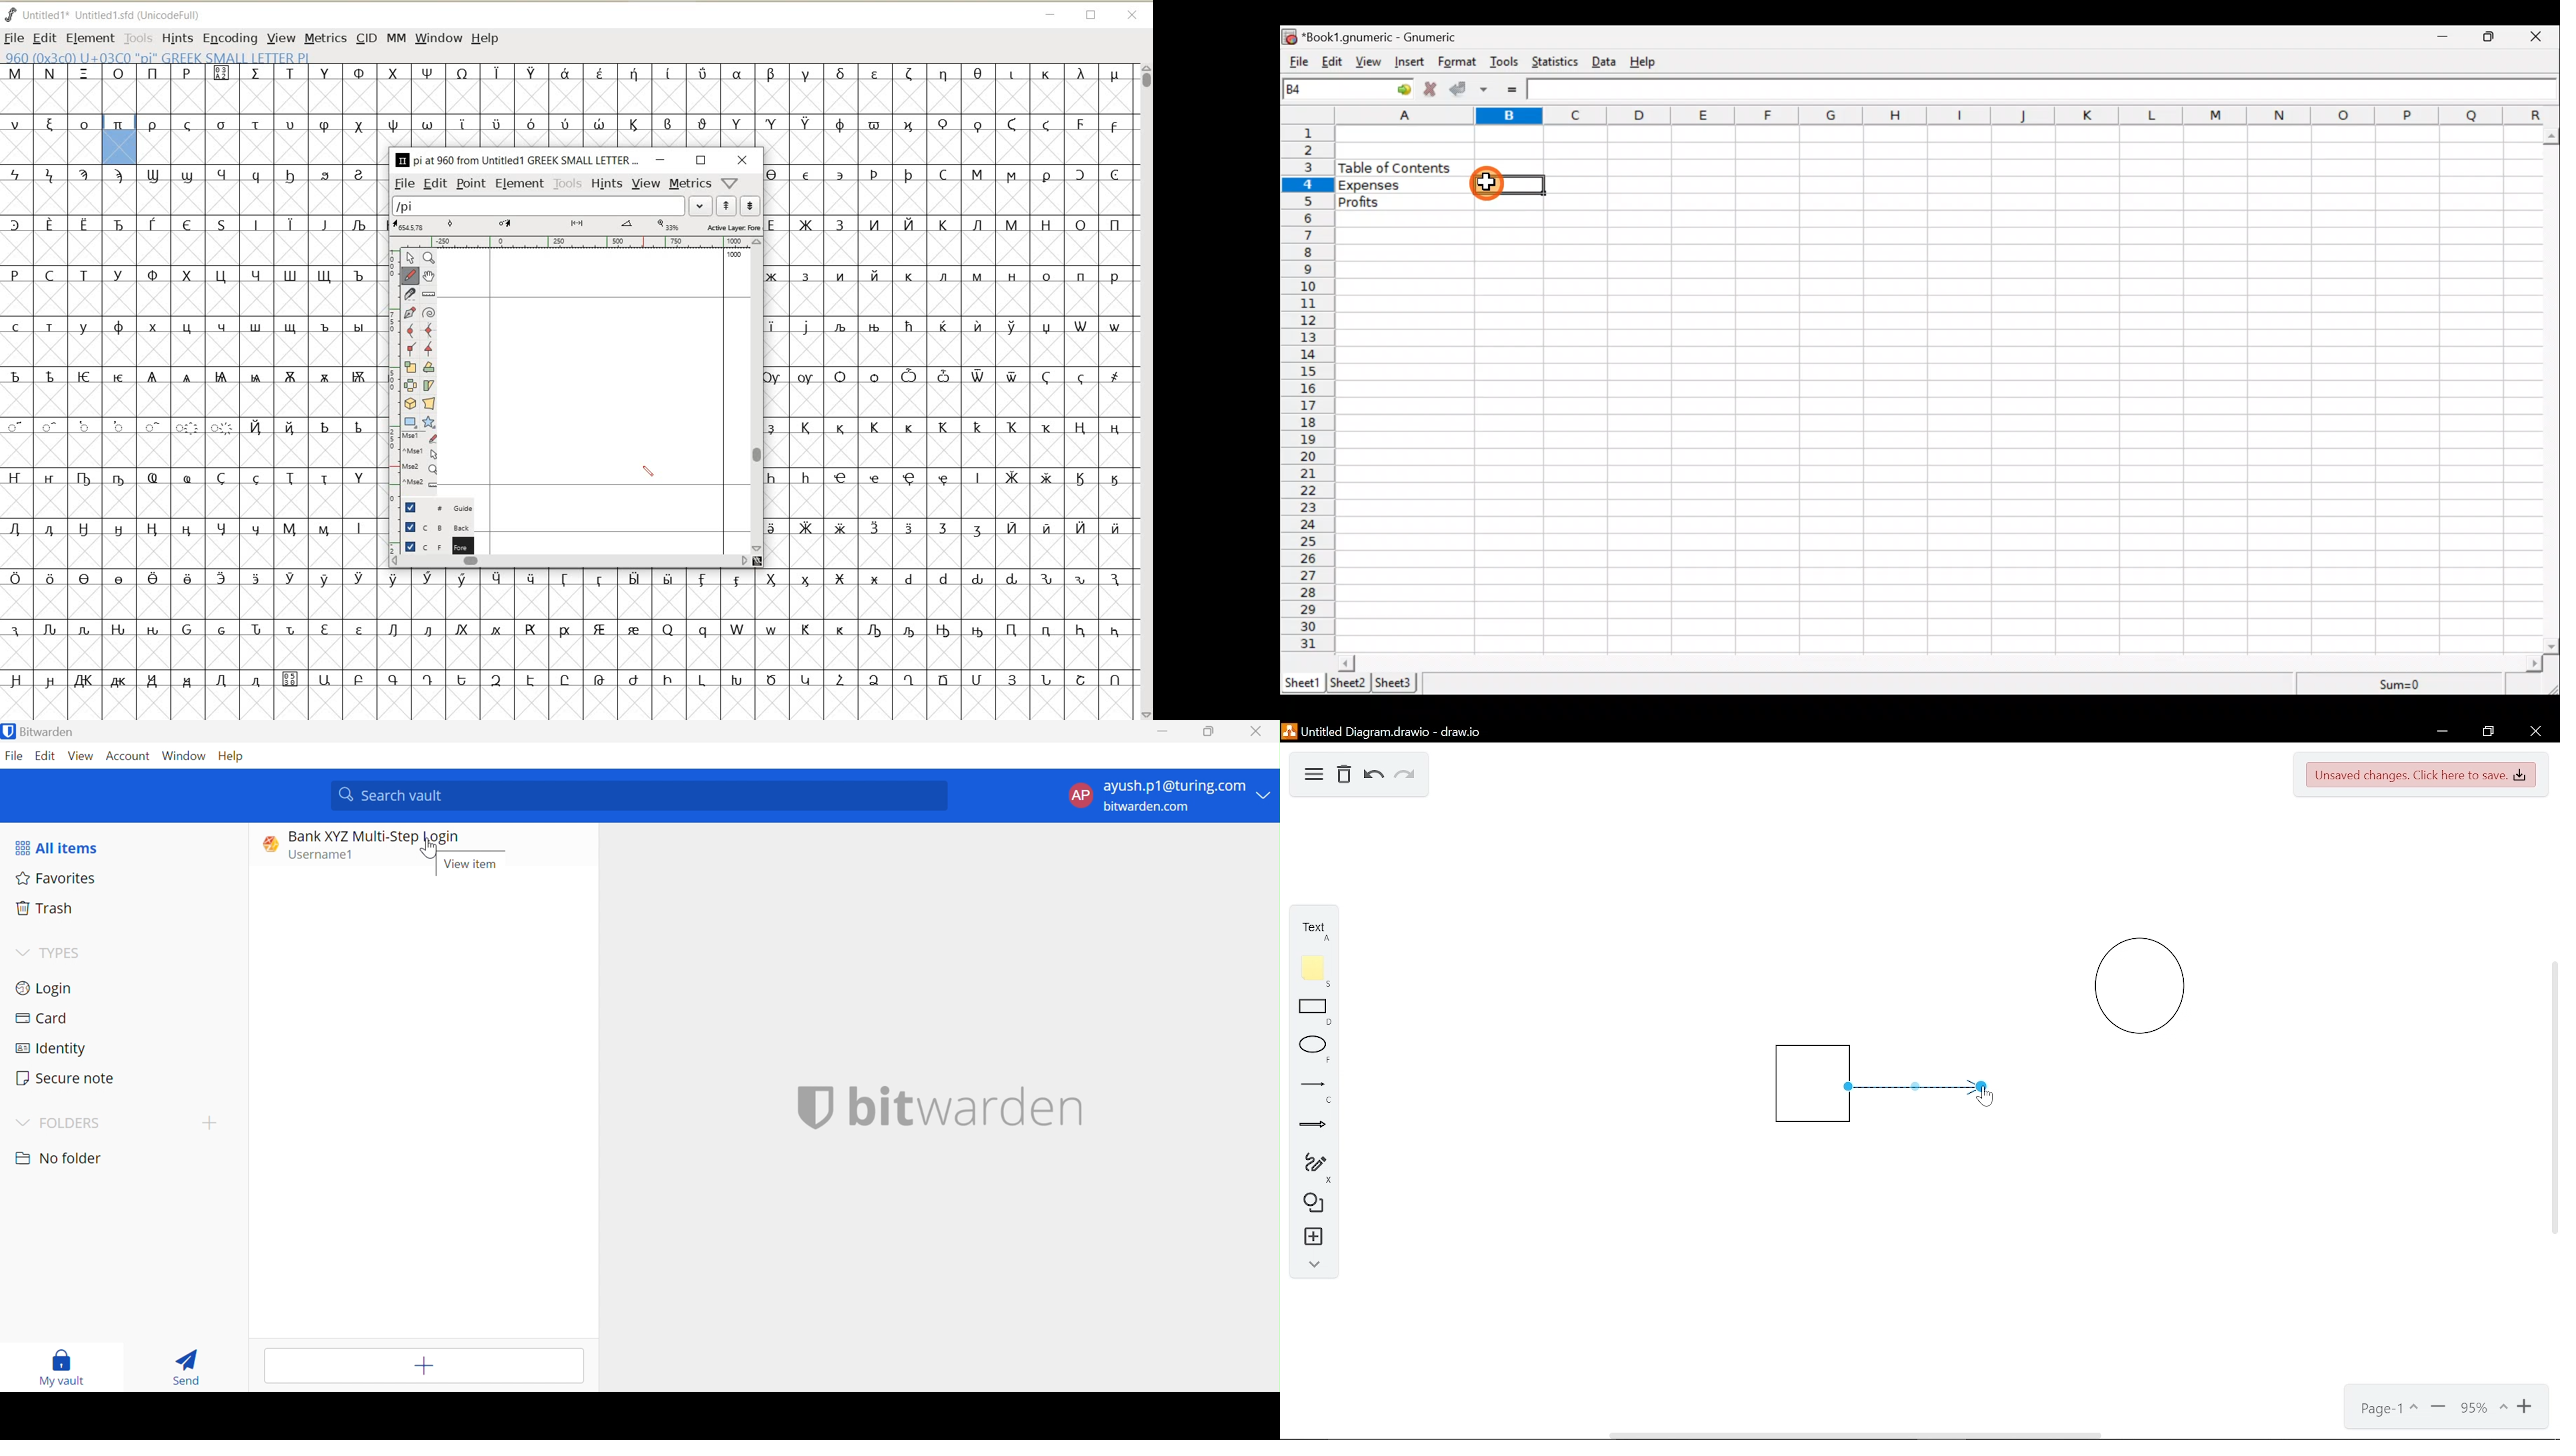  I want to click on Scroll bar, so click(2552, 388).